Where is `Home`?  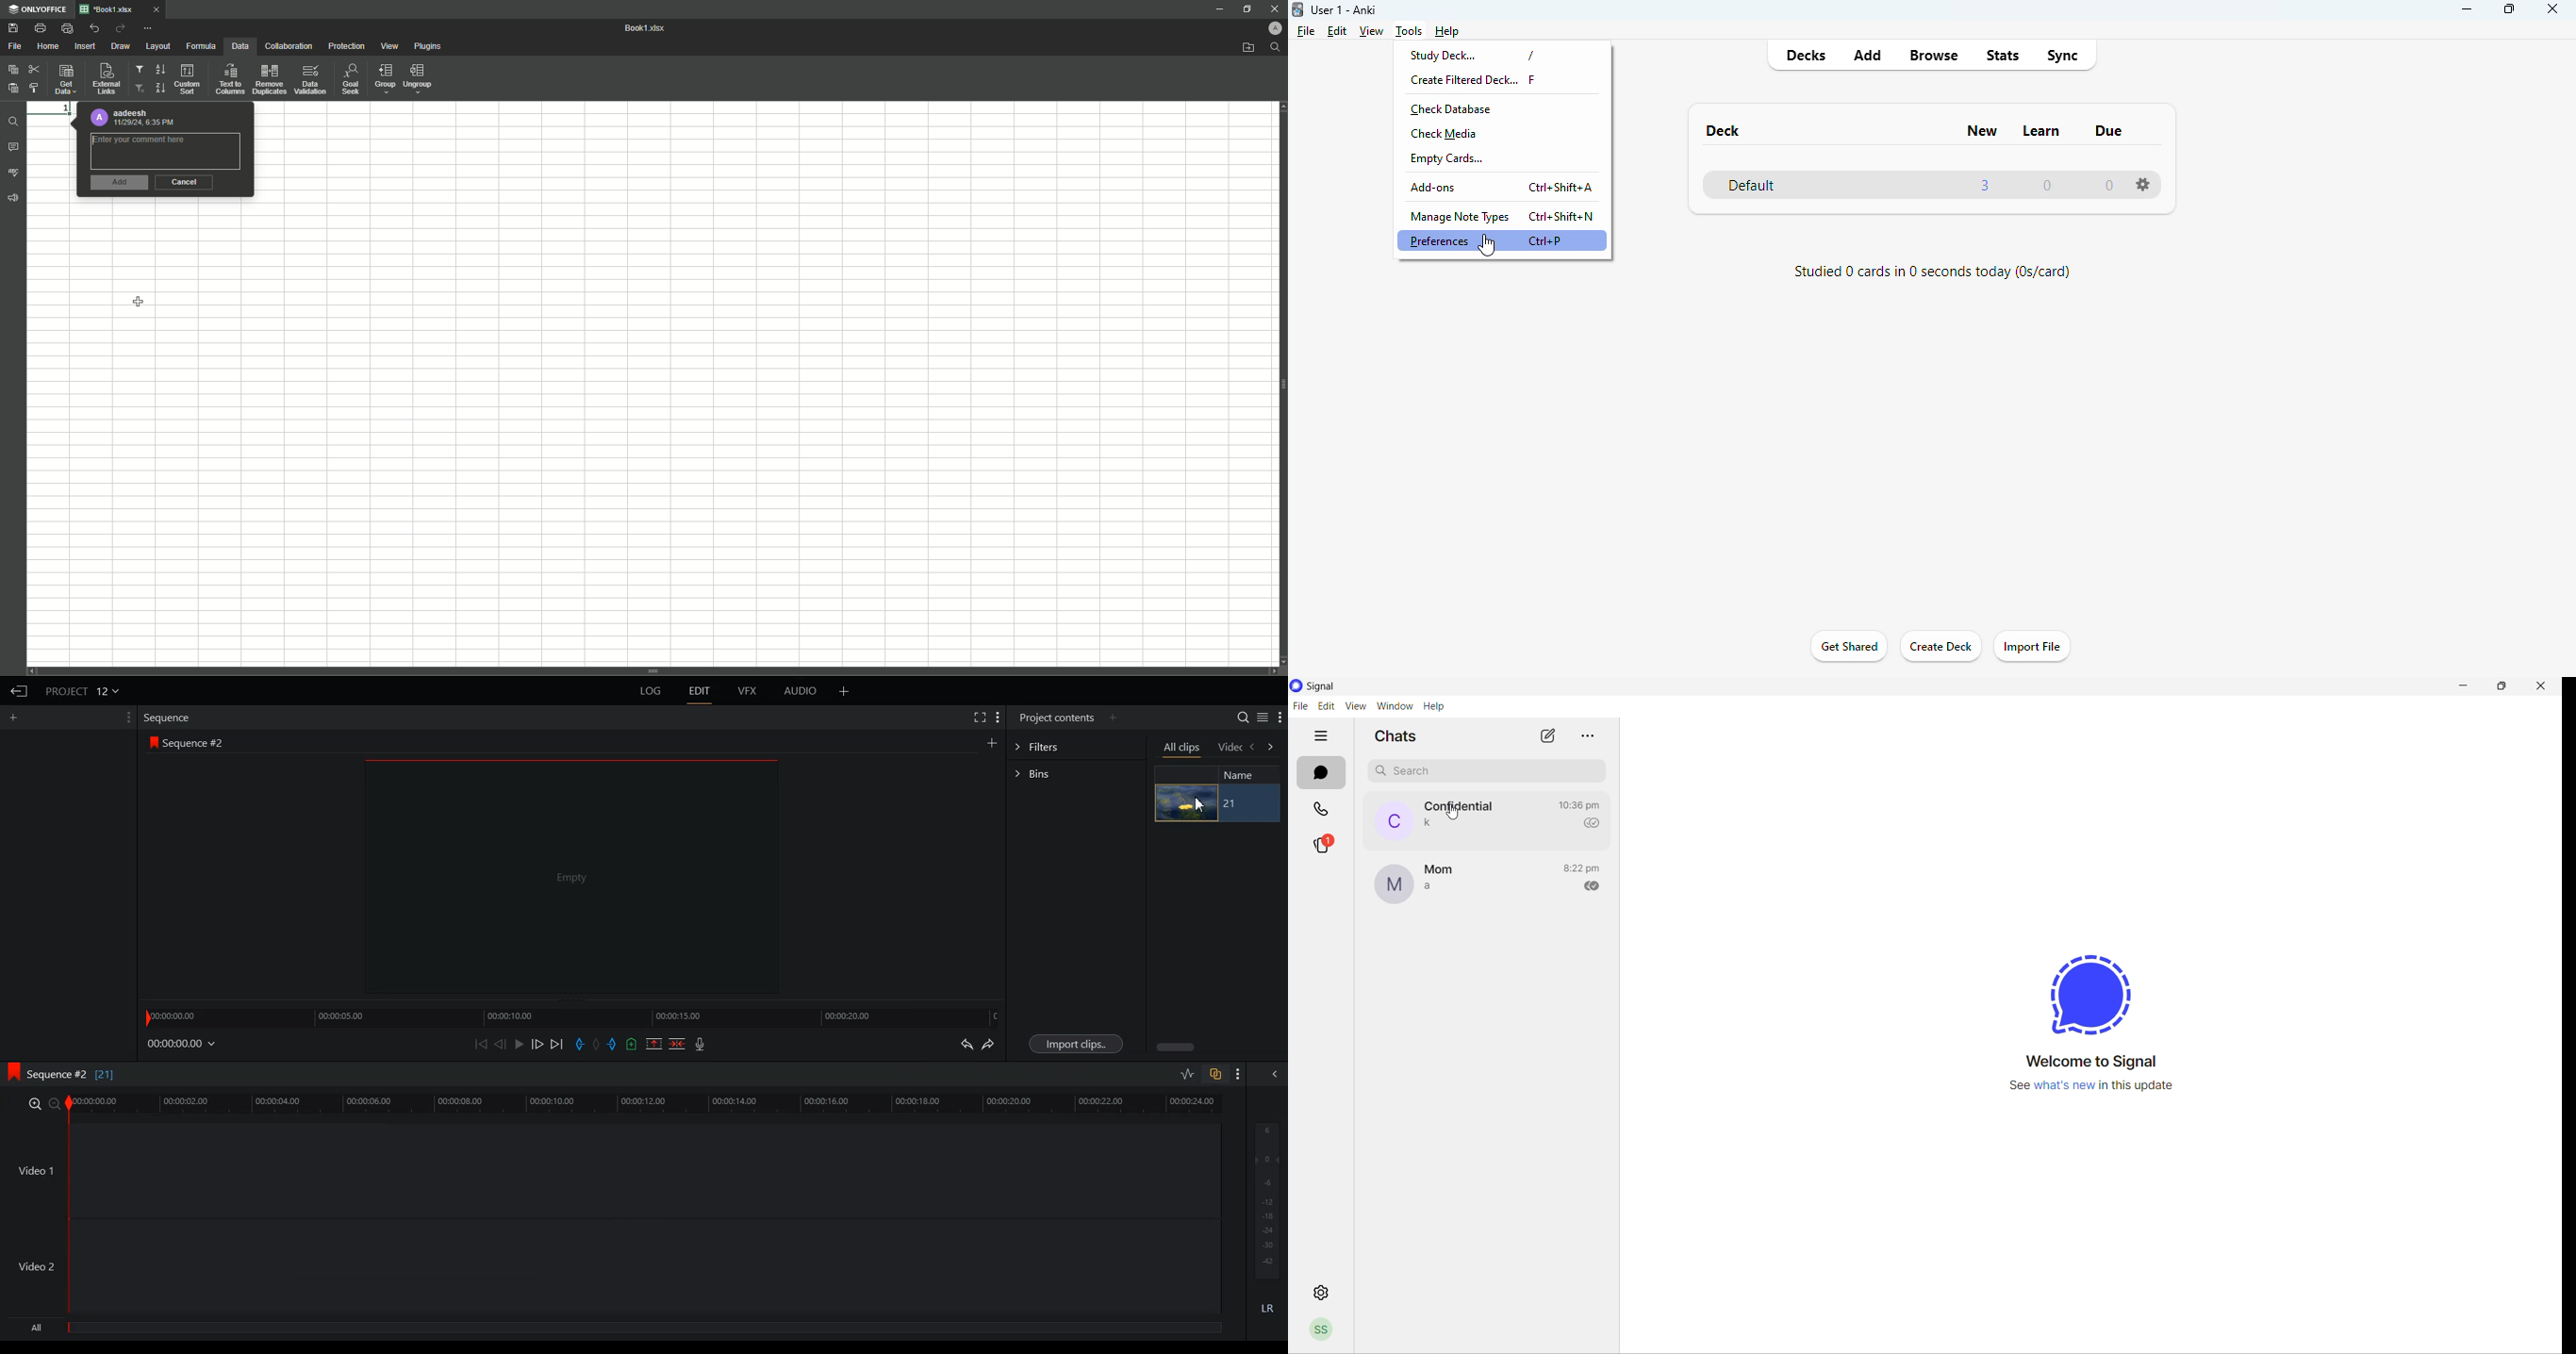 Home is located at coordinates (50, 46).